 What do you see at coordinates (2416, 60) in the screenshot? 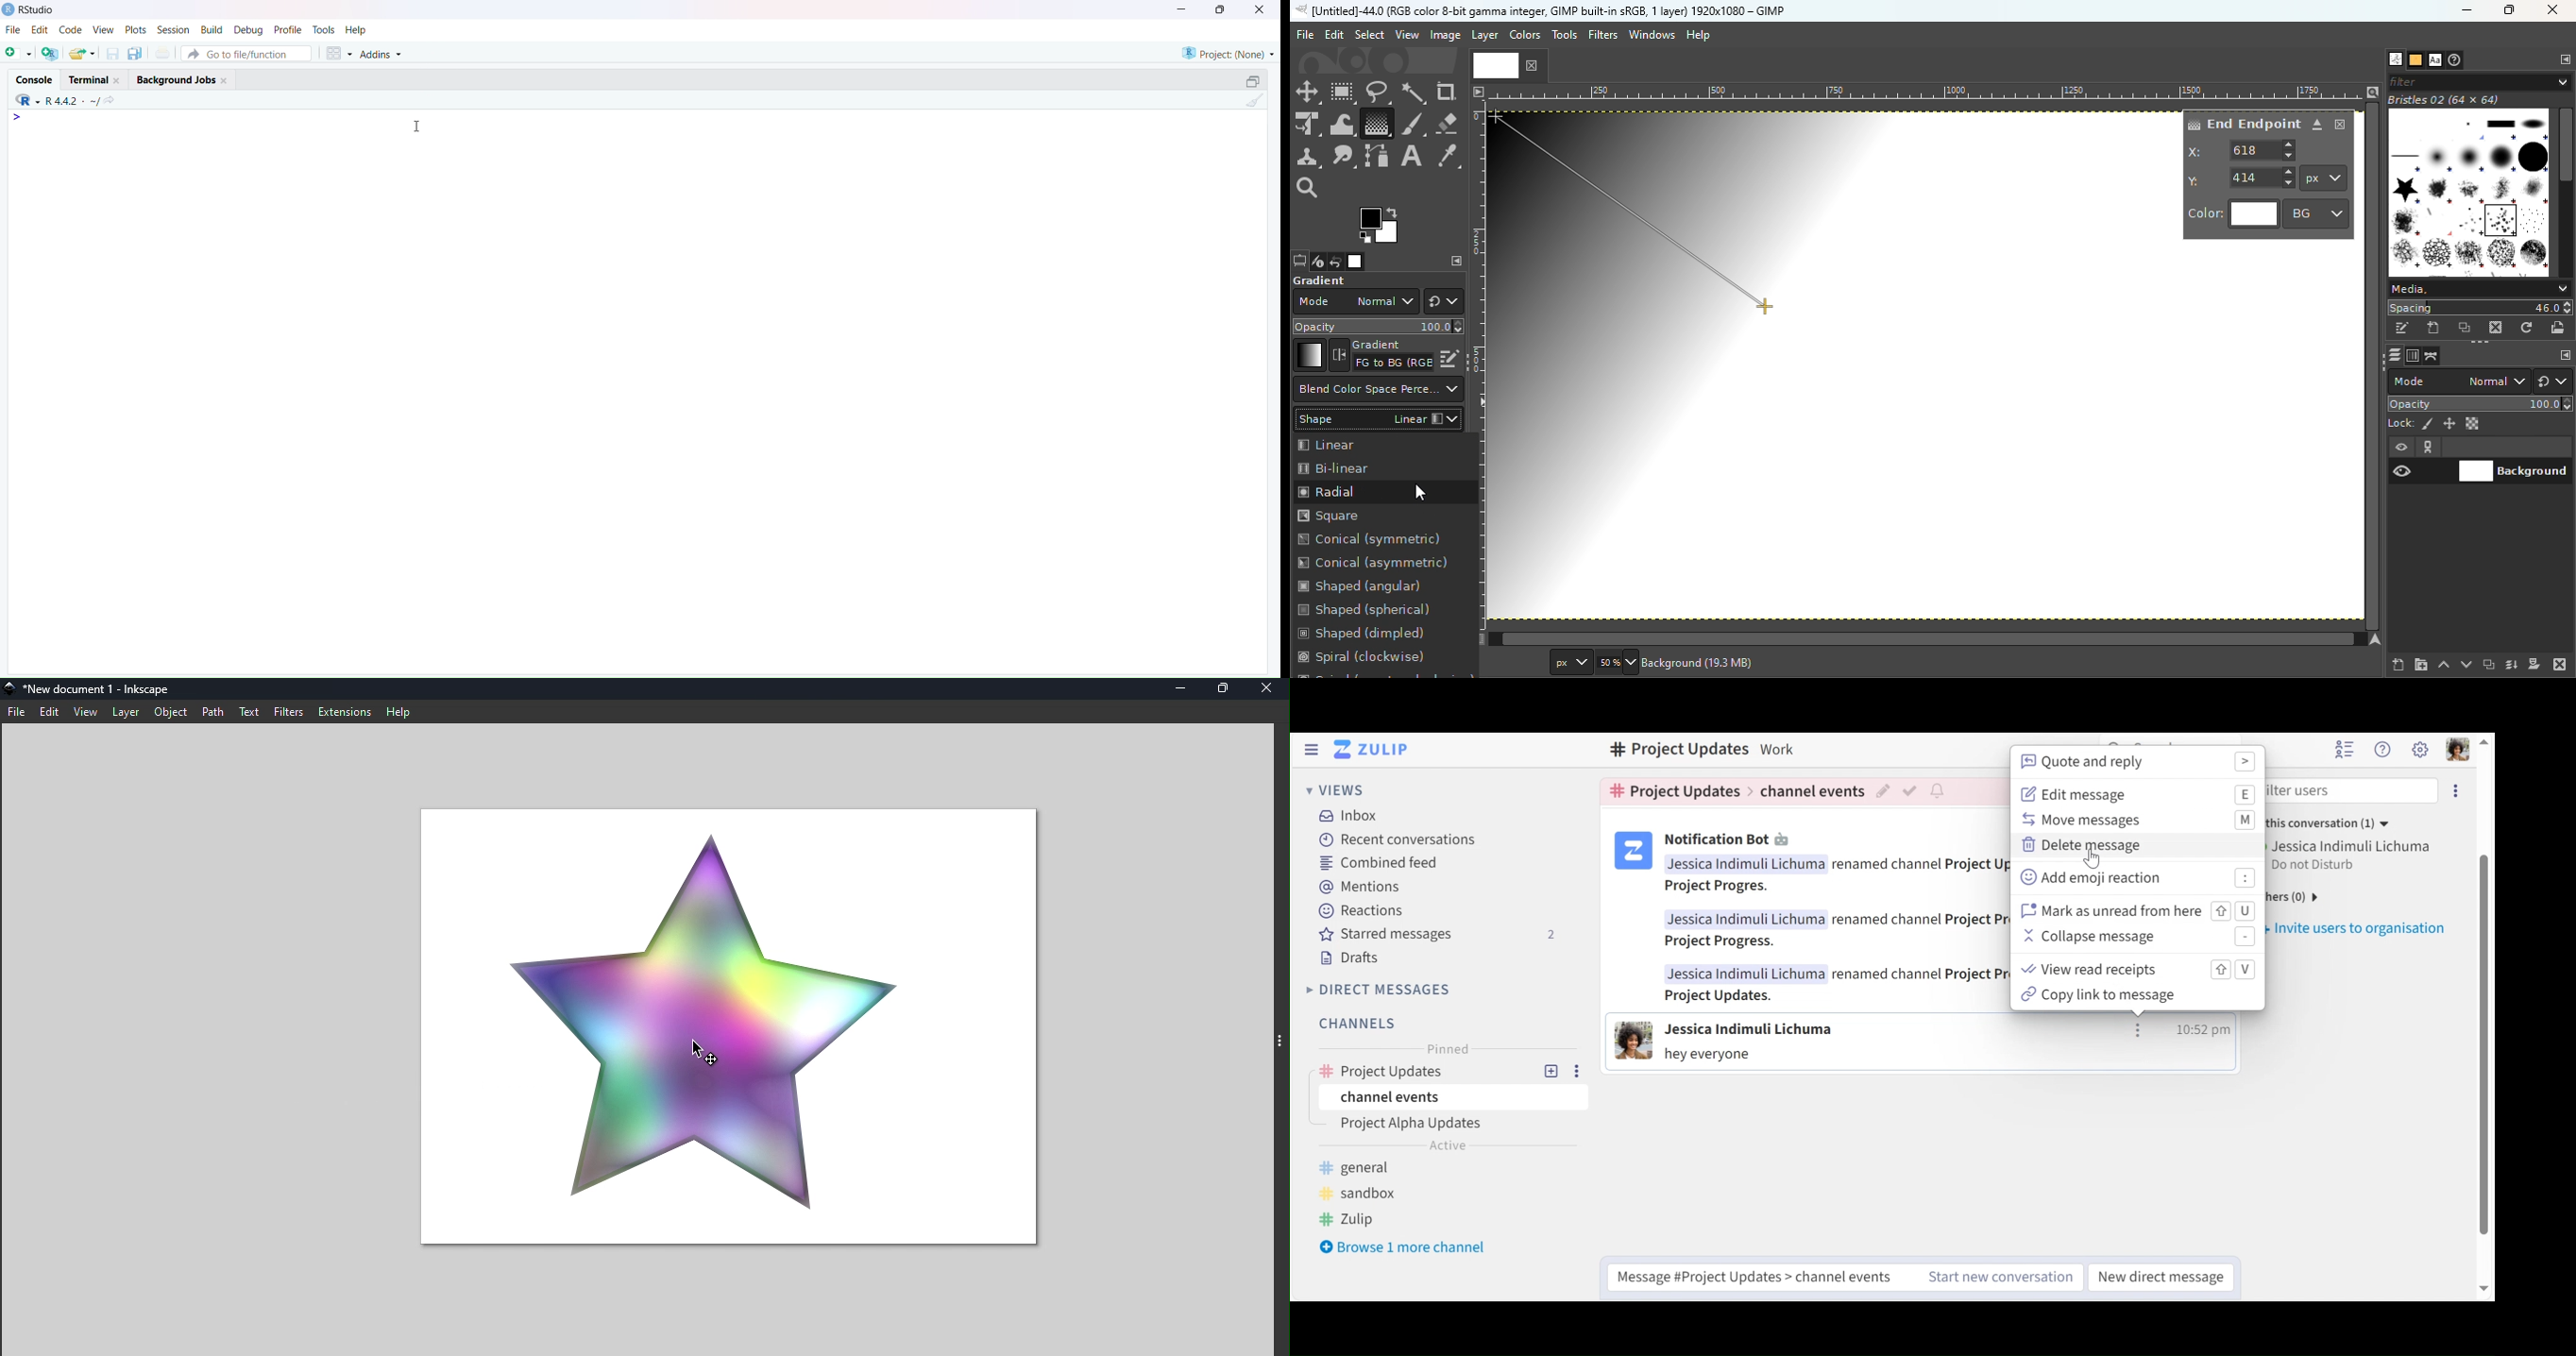
I see `Open the patterns dialog` at bounding box center [2416, 60].